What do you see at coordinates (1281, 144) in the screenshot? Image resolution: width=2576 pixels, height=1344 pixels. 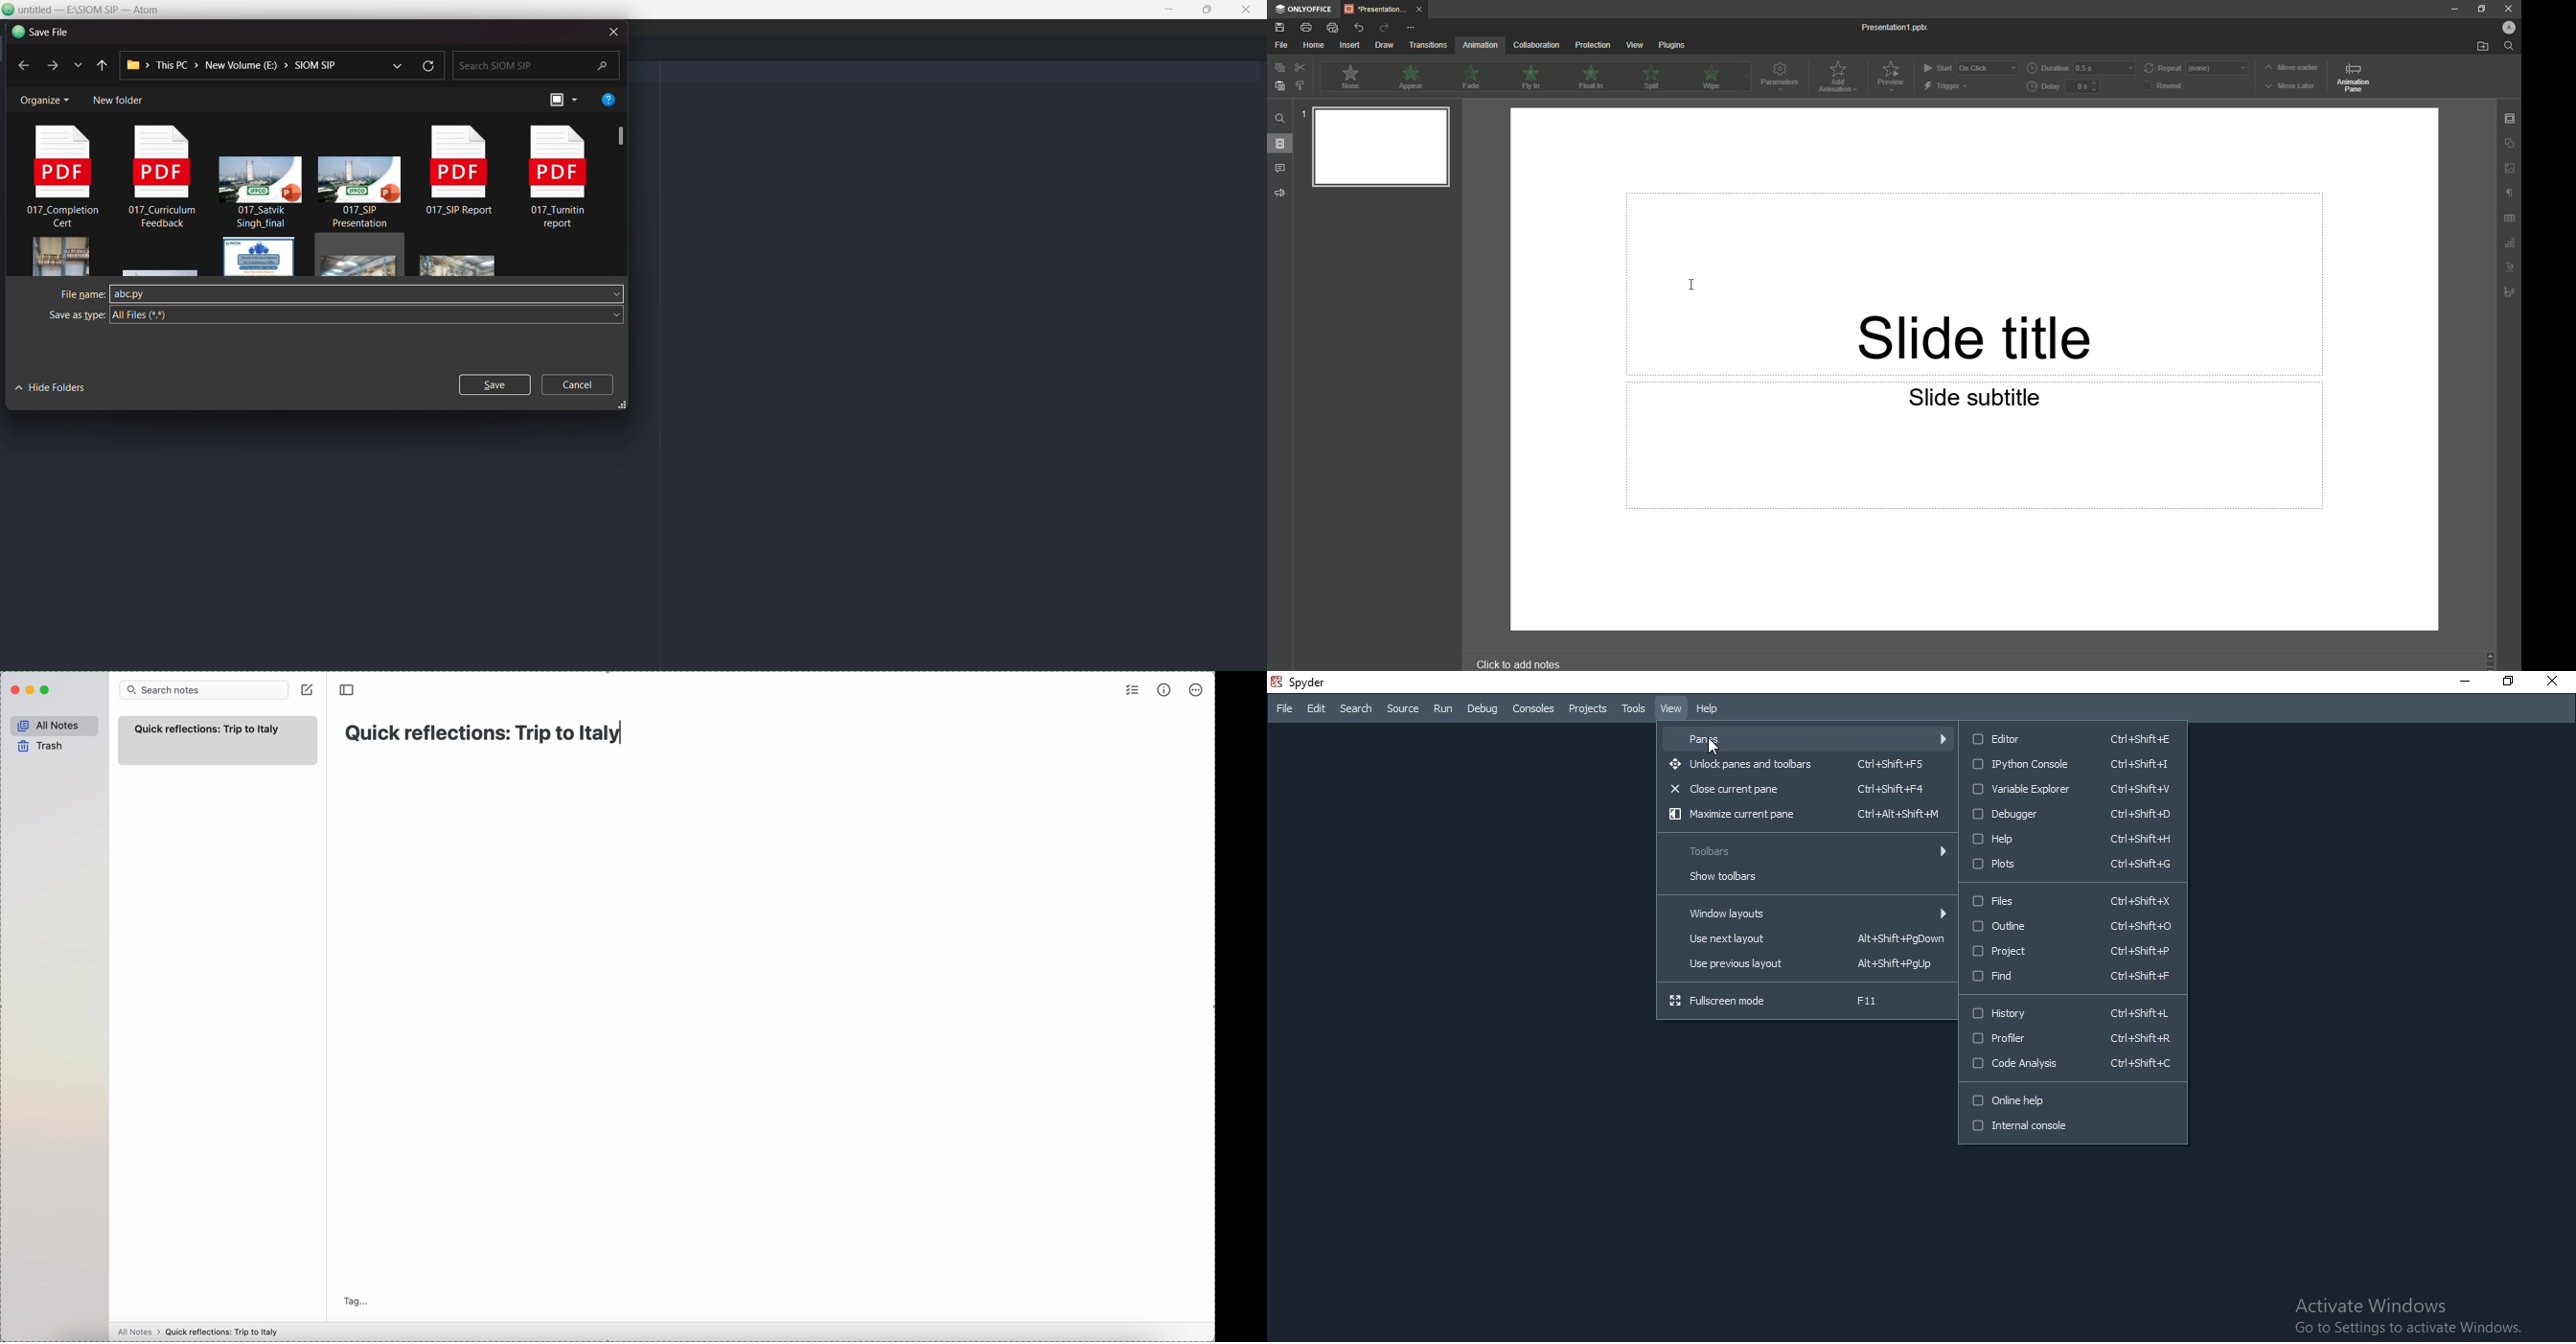 I see `Slides` at bounding box center [1281, 144].